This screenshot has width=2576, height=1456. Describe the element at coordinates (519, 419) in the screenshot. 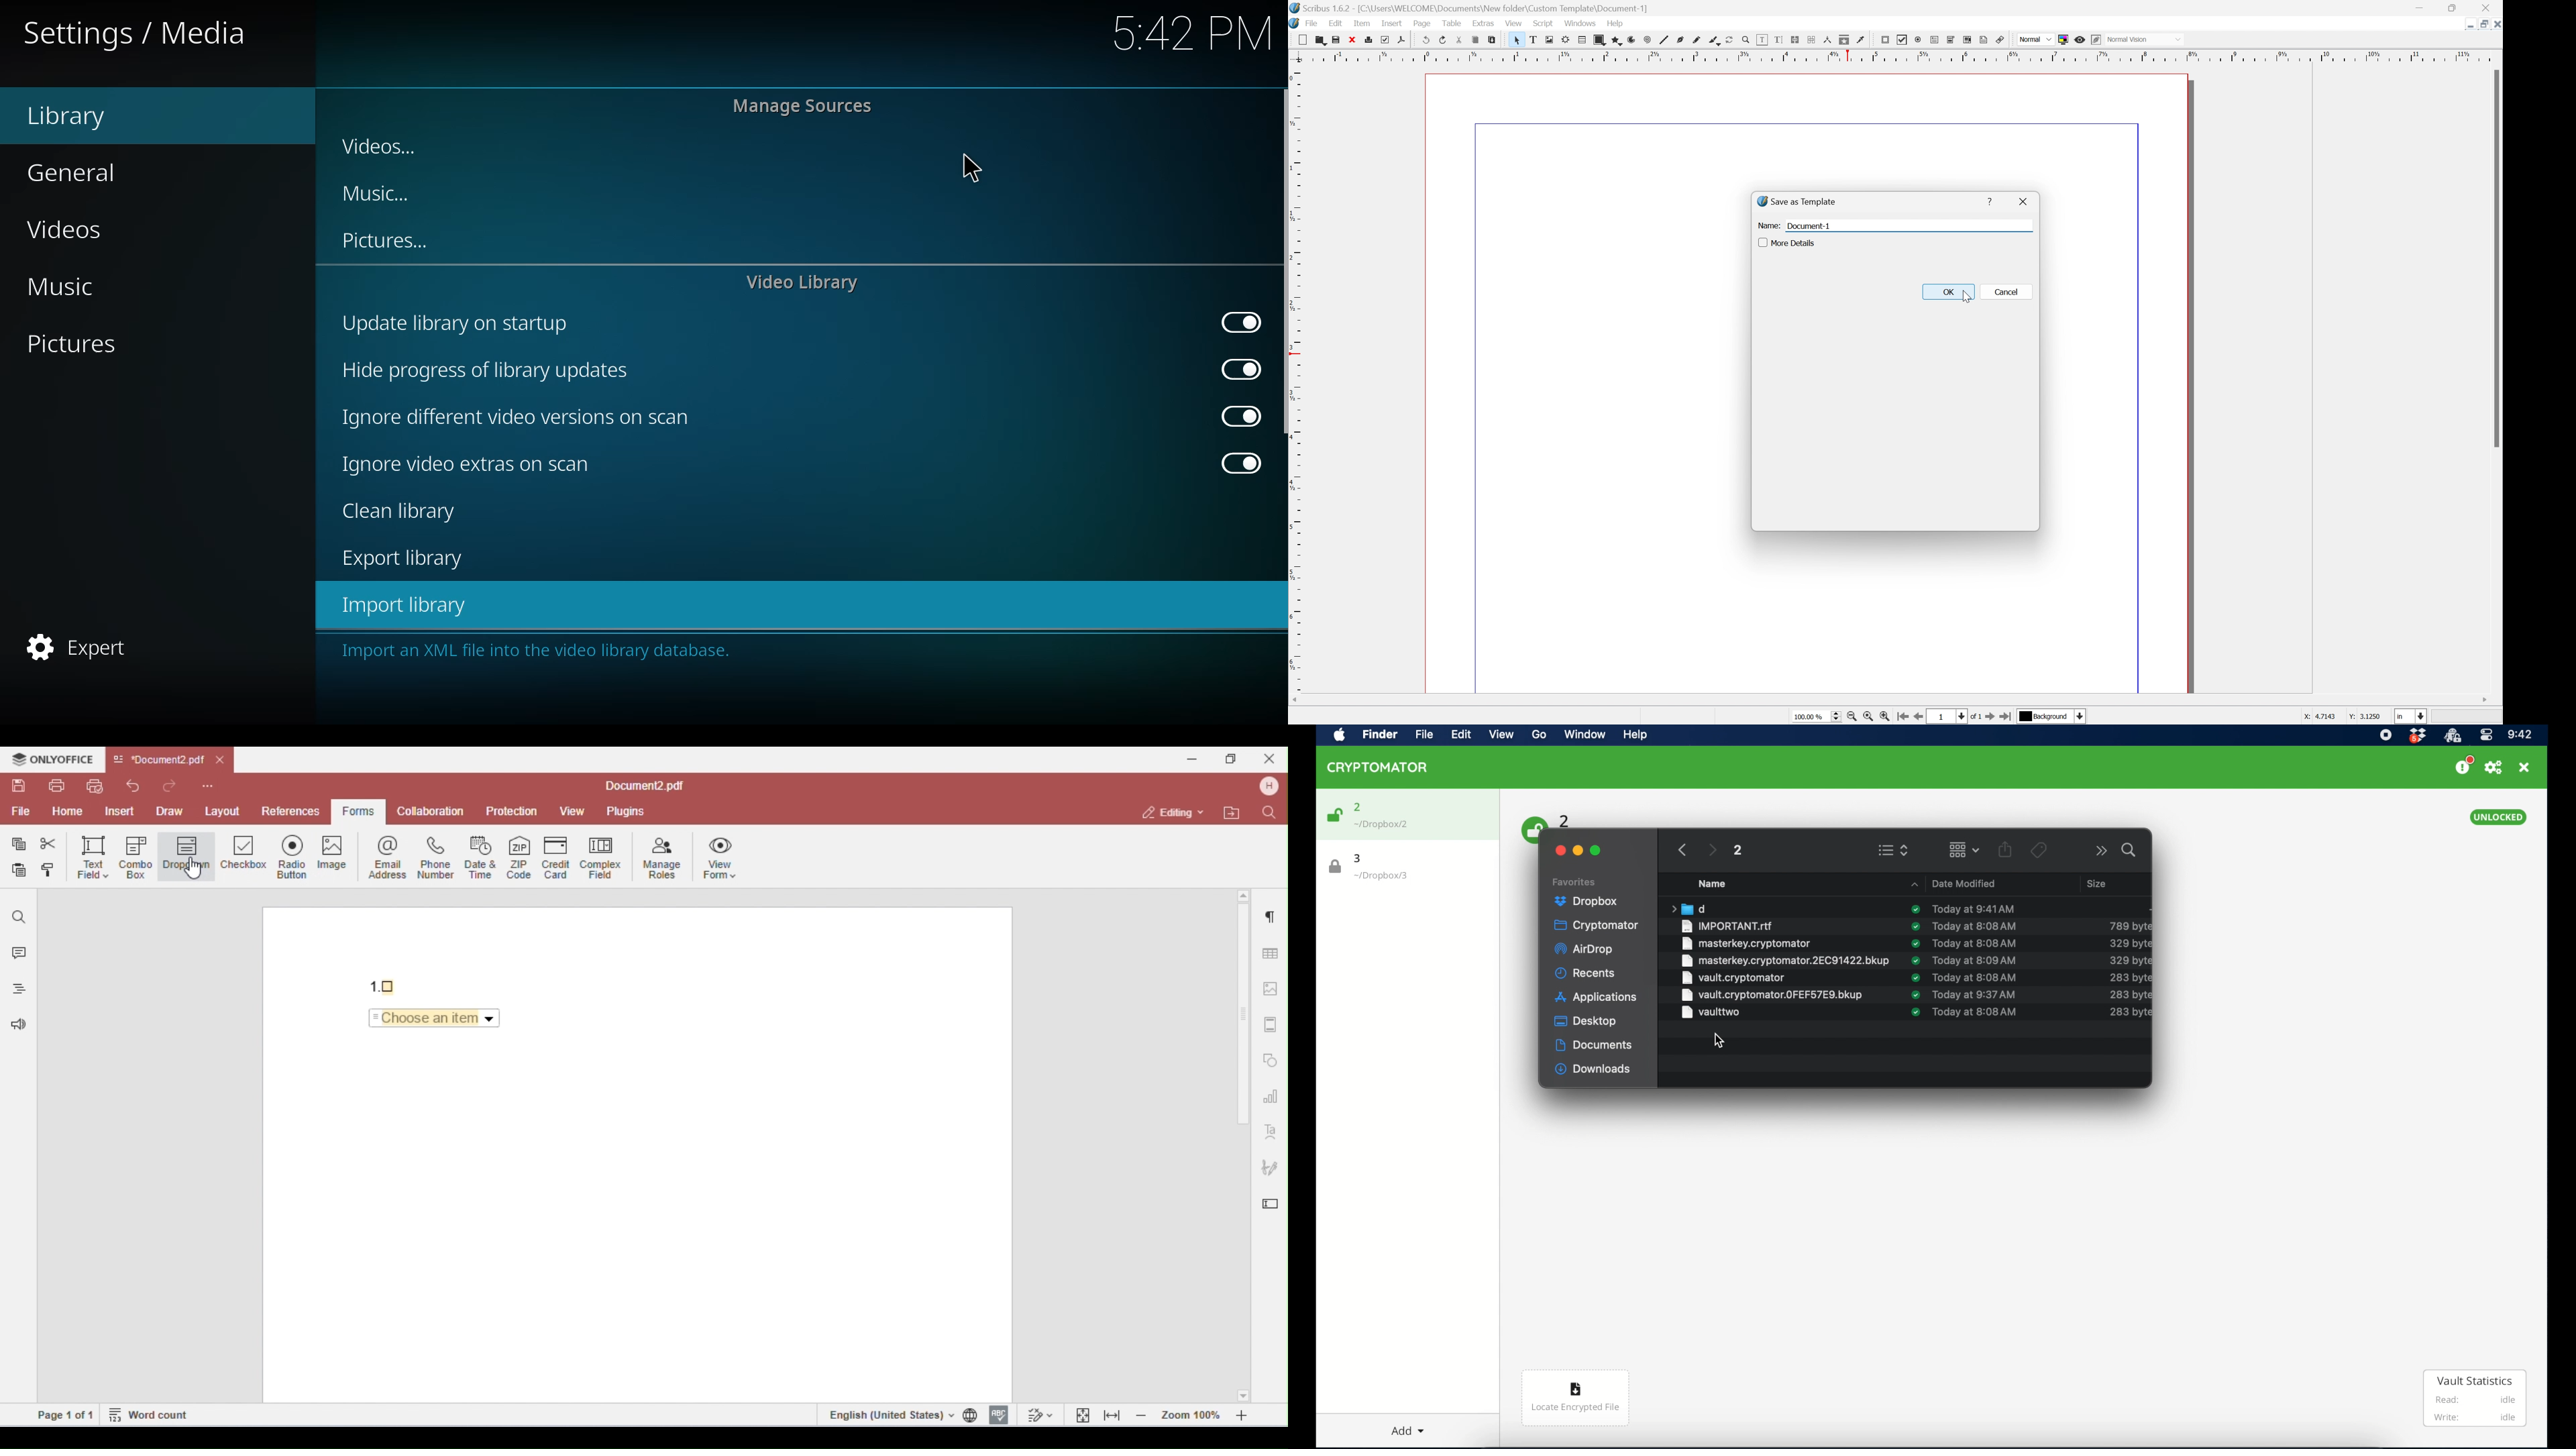

I see `ignore different` at that location.